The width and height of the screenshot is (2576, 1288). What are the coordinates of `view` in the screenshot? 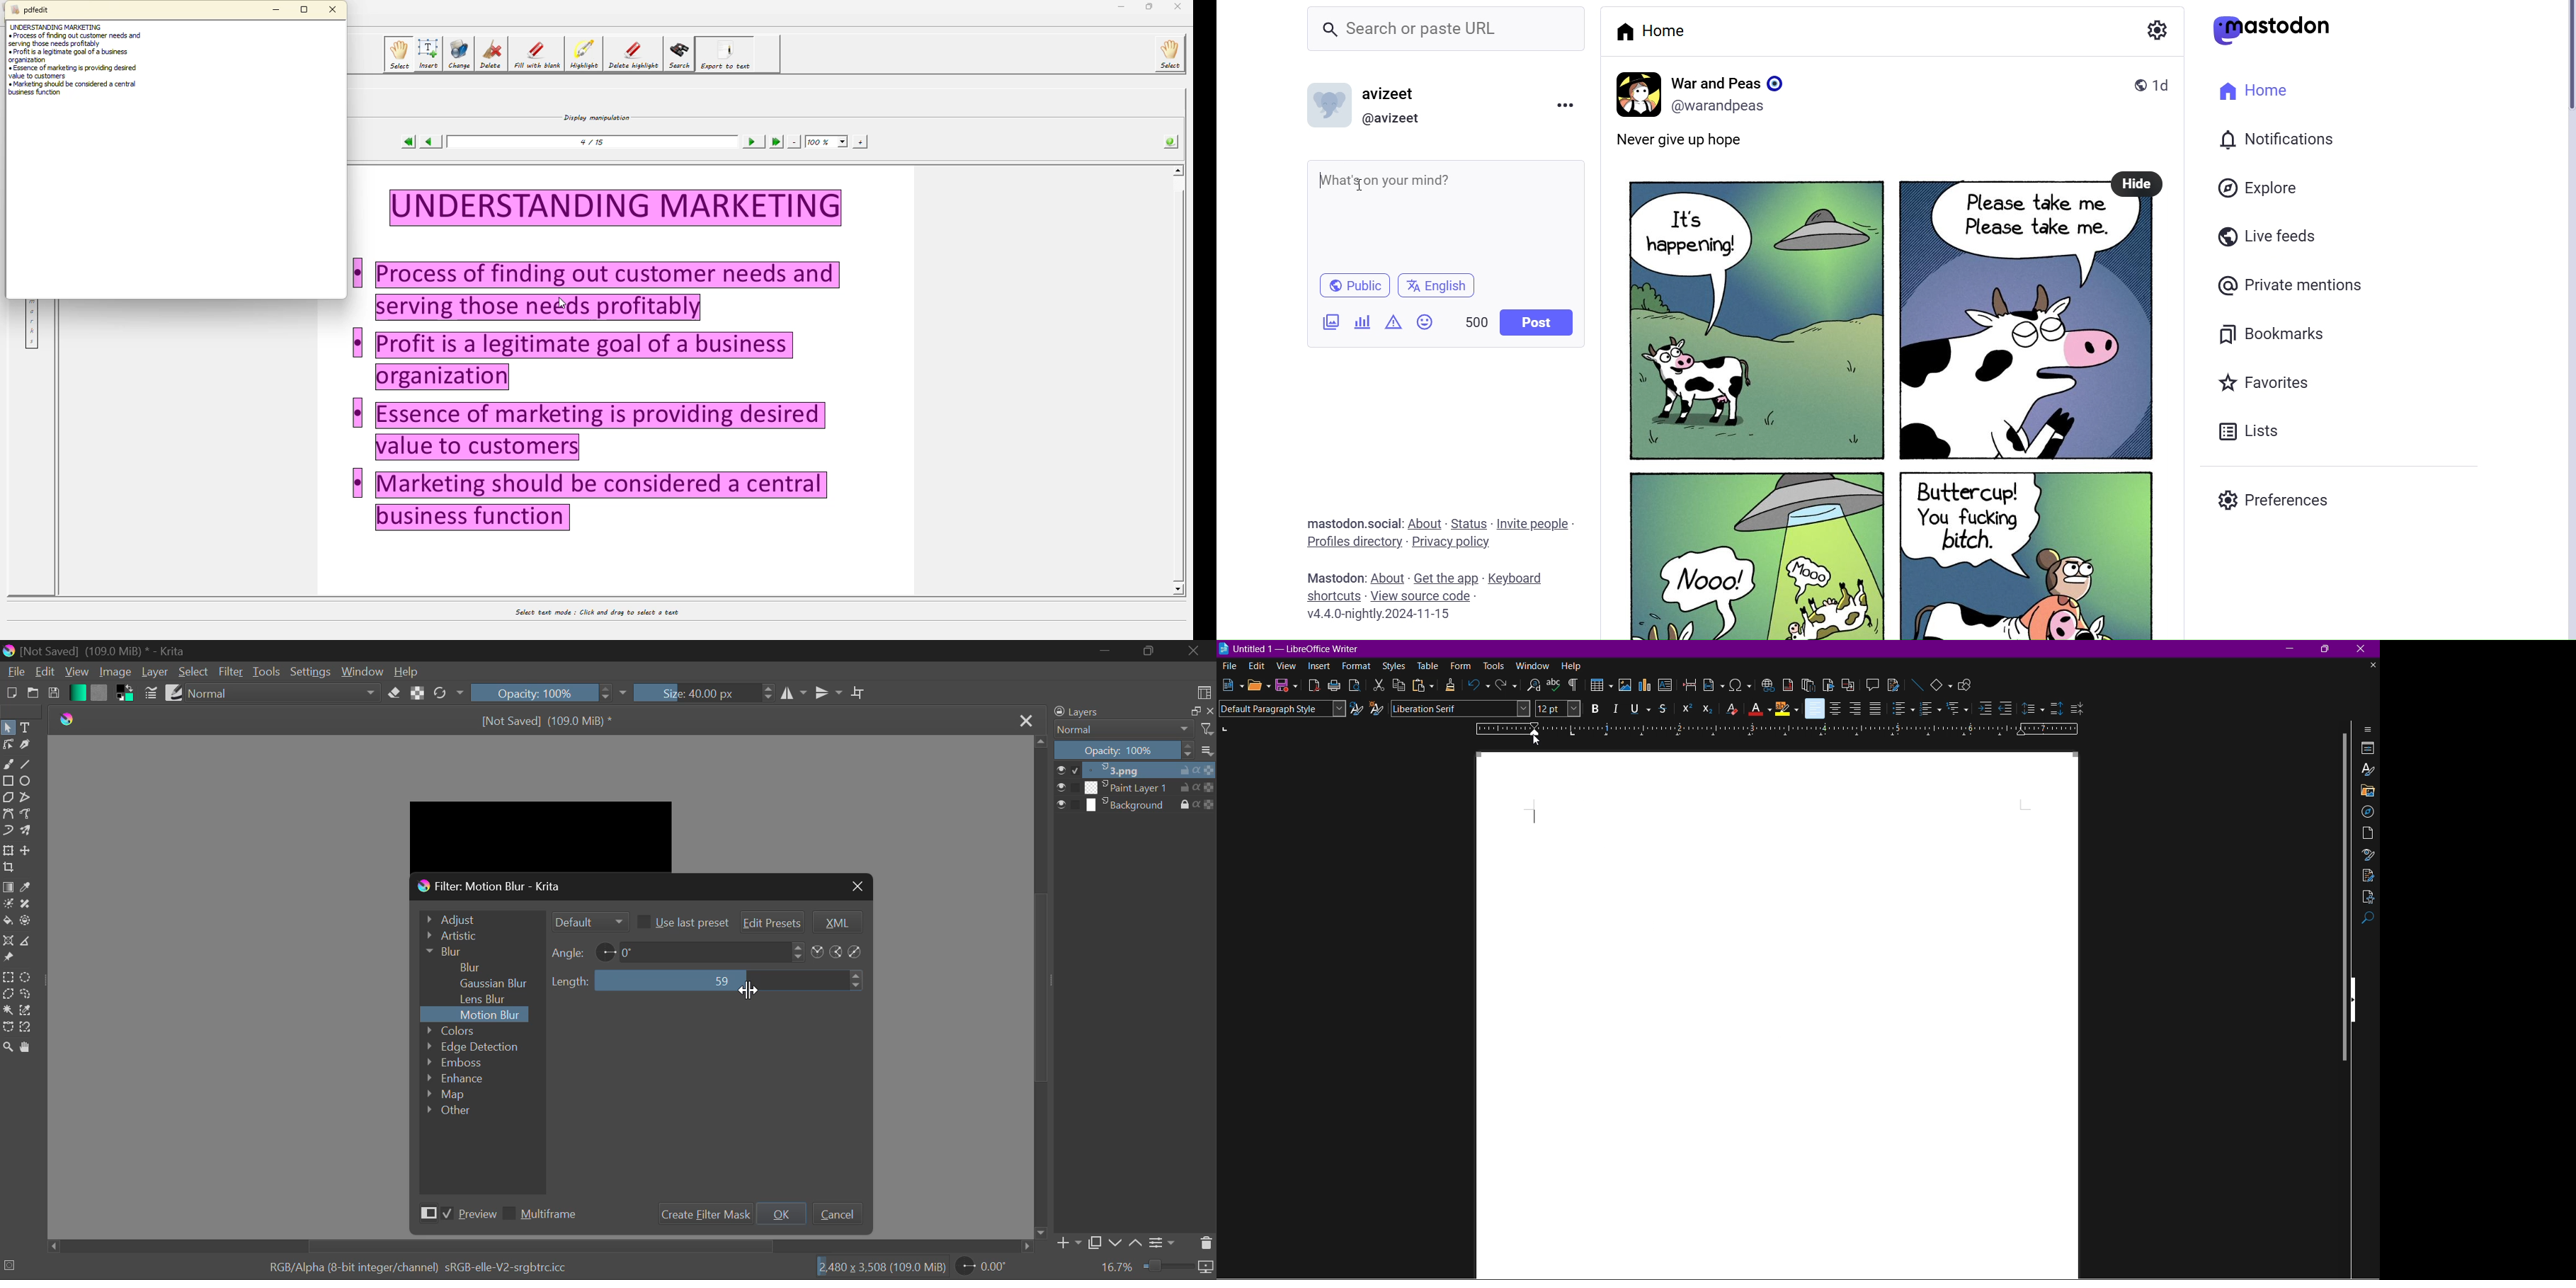 It's located at (1287, 667).